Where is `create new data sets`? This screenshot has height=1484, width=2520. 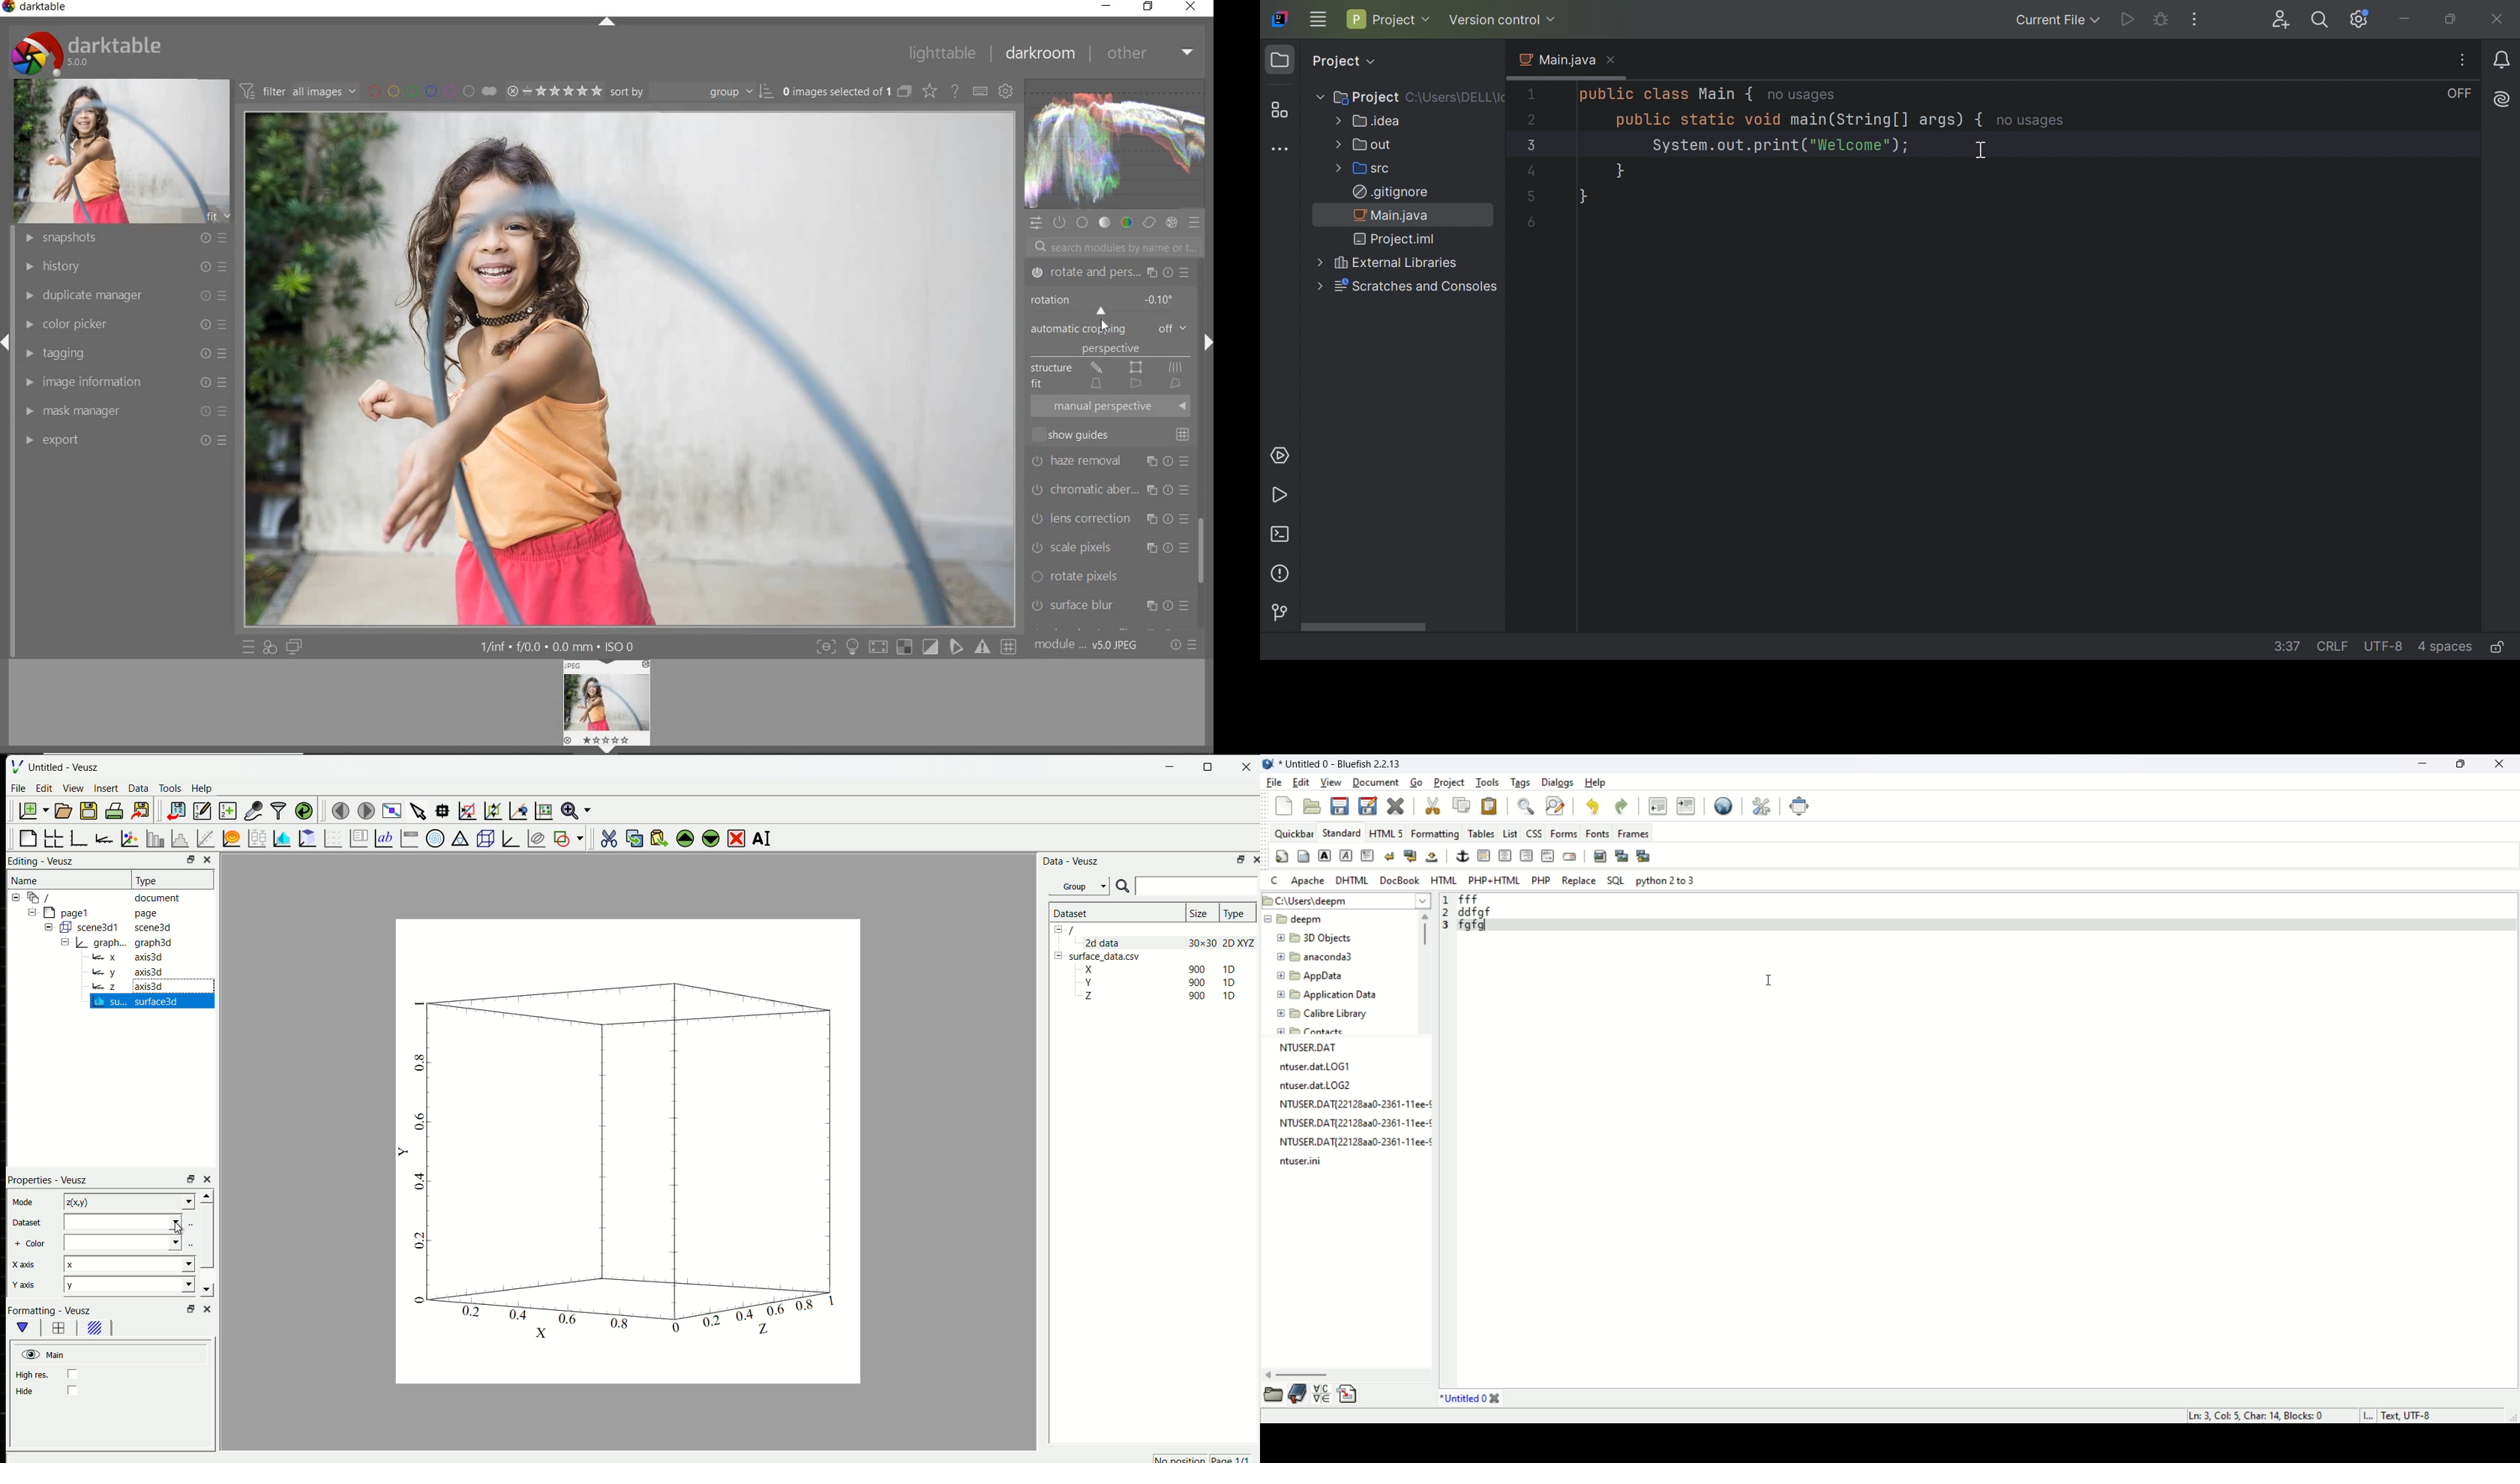
create new data sets is located at coordinates (228, 811).